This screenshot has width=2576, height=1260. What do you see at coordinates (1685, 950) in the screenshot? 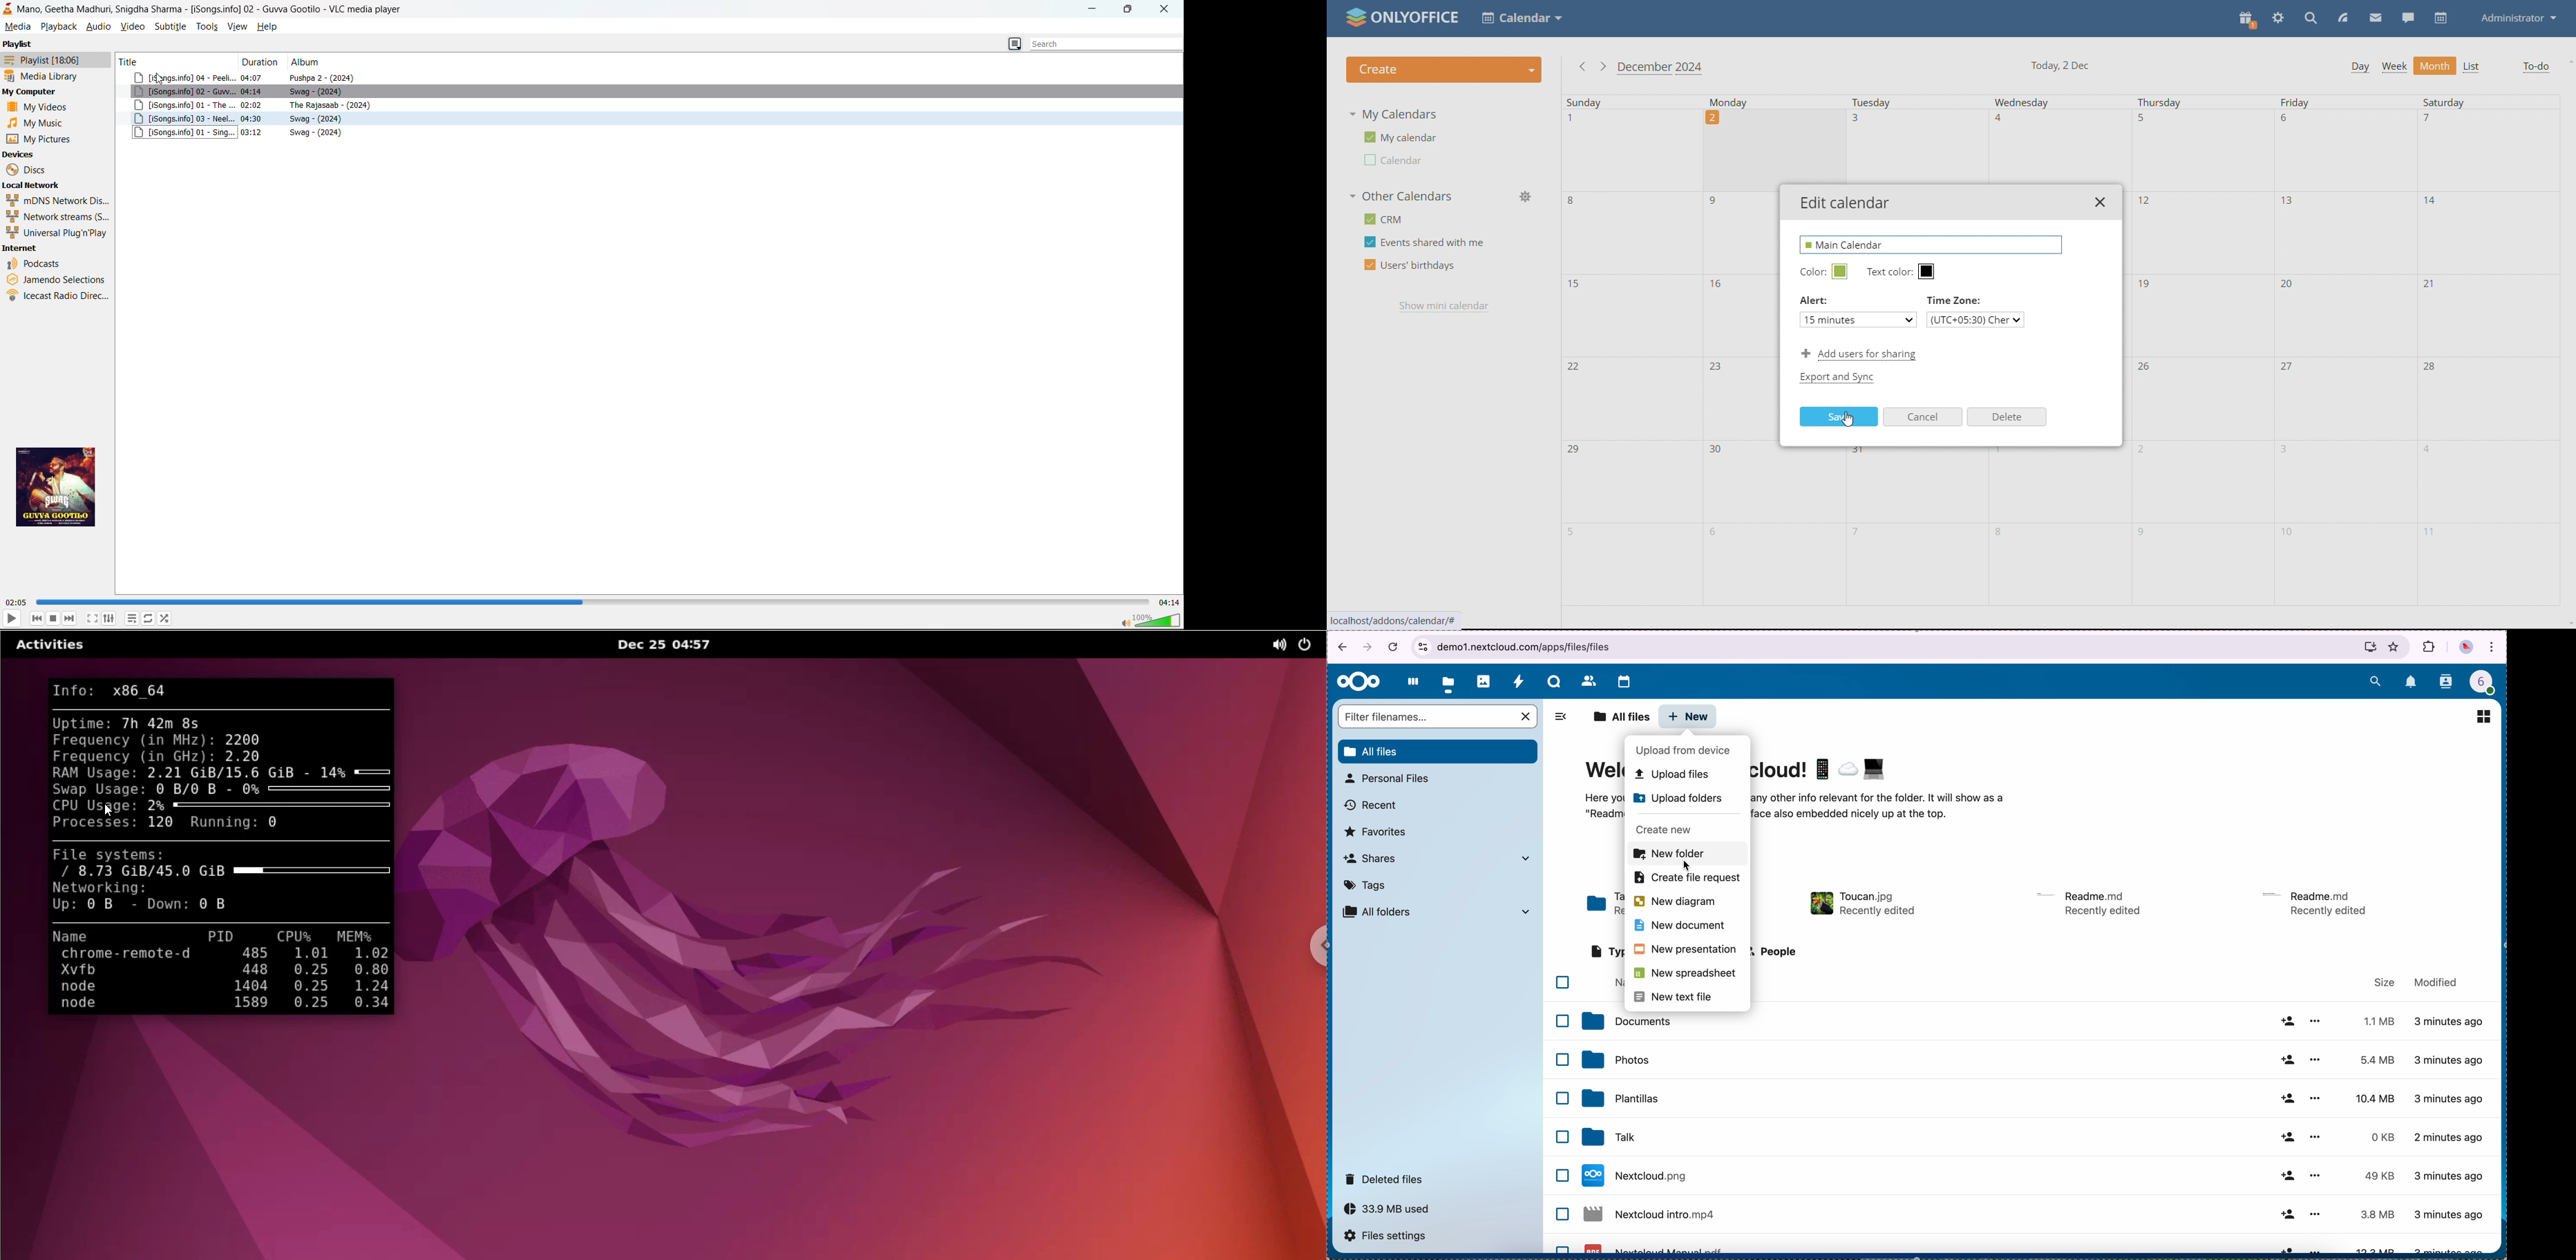
I see `new presentation` at bounding box center [1685, 950].